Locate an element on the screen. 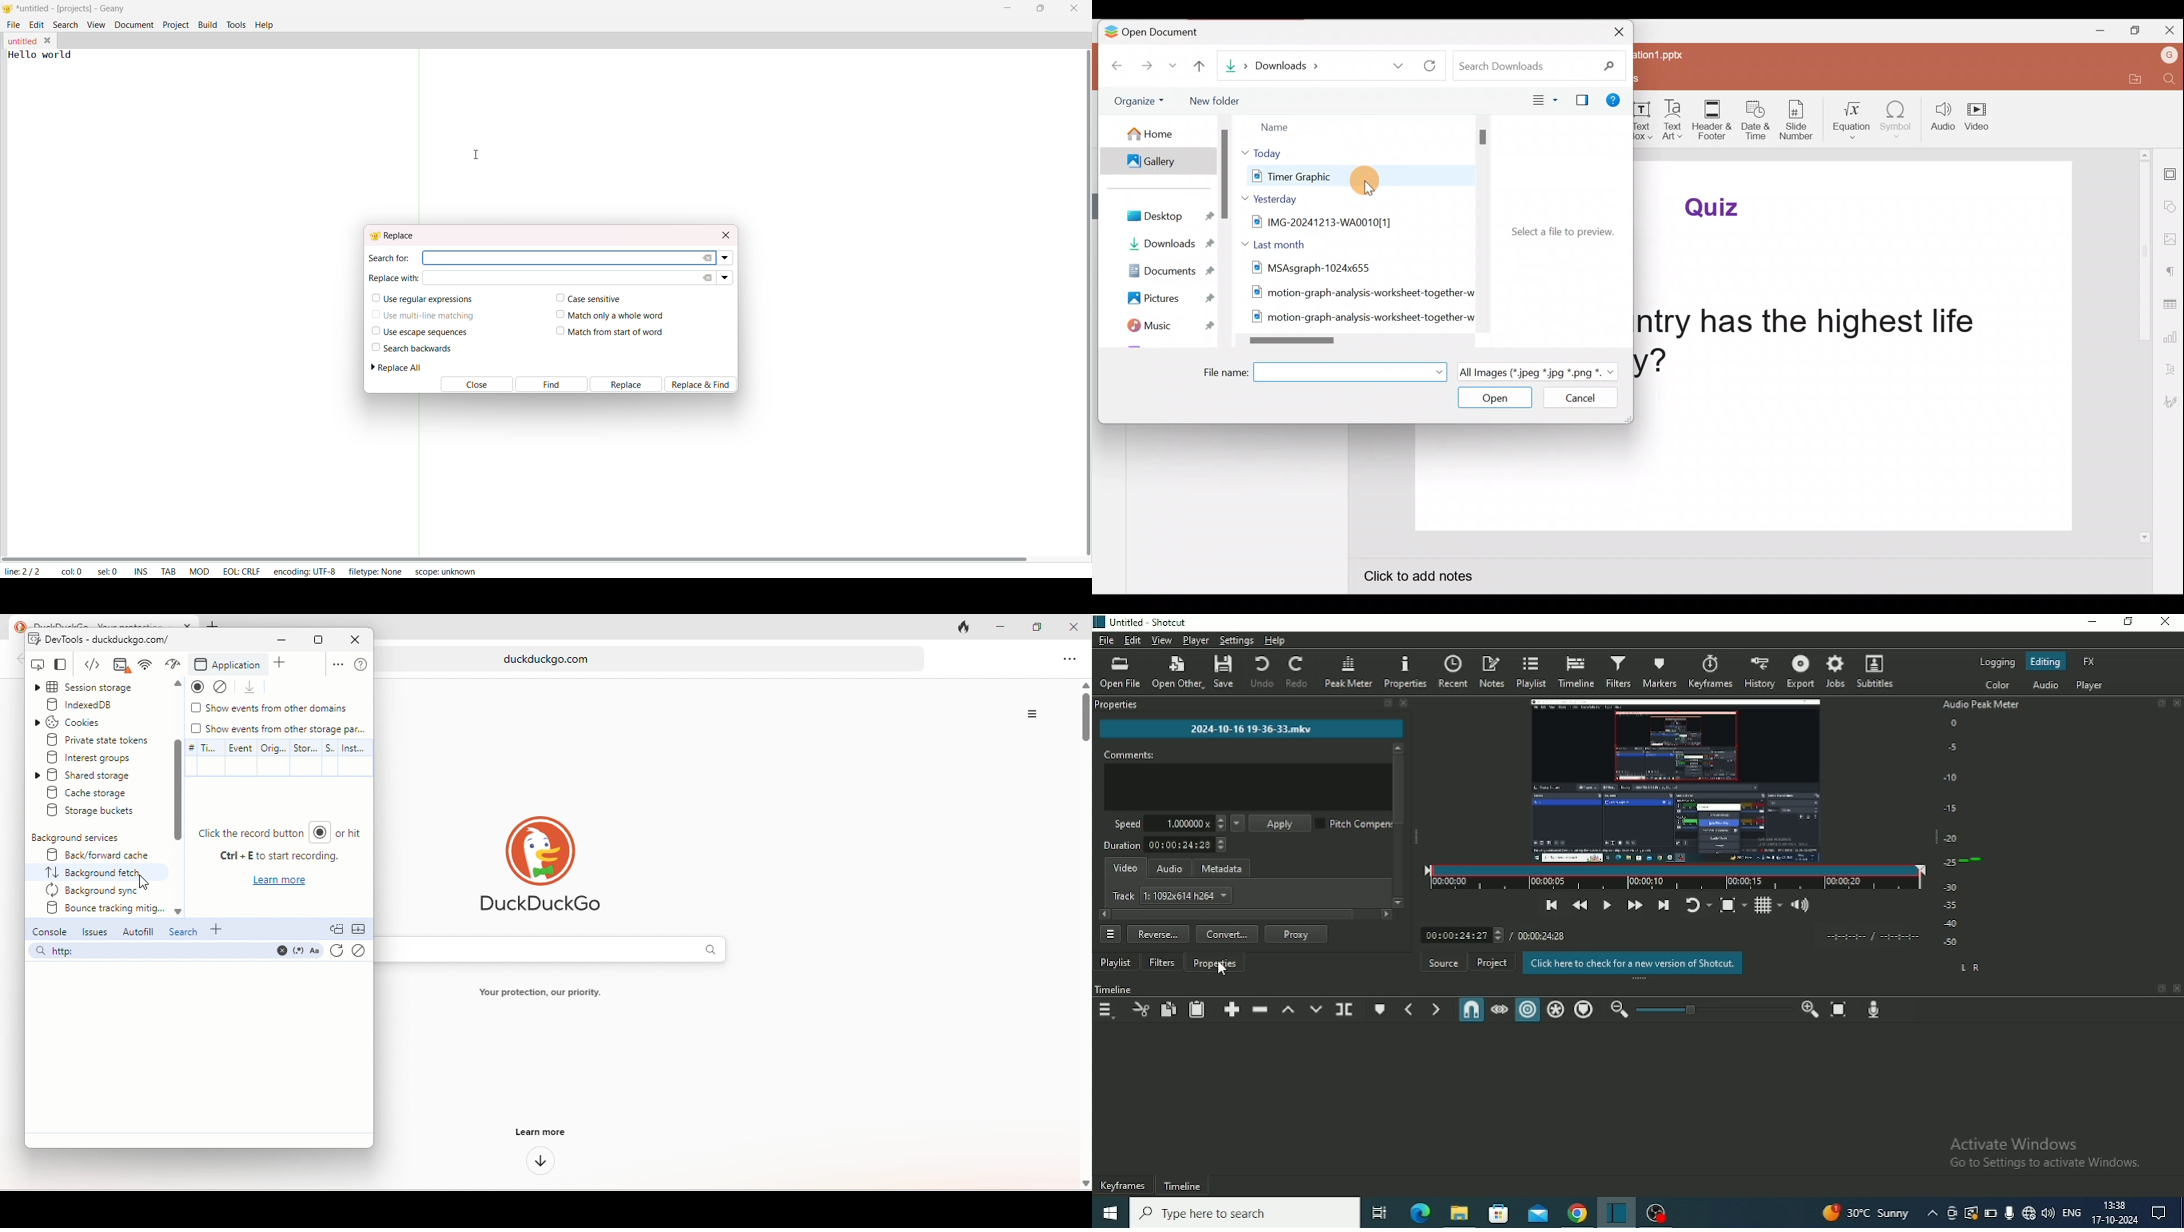 Image resolution: width=2184 pixels, height=1232 pixels. Editing is located at coordinates (2047, 661).